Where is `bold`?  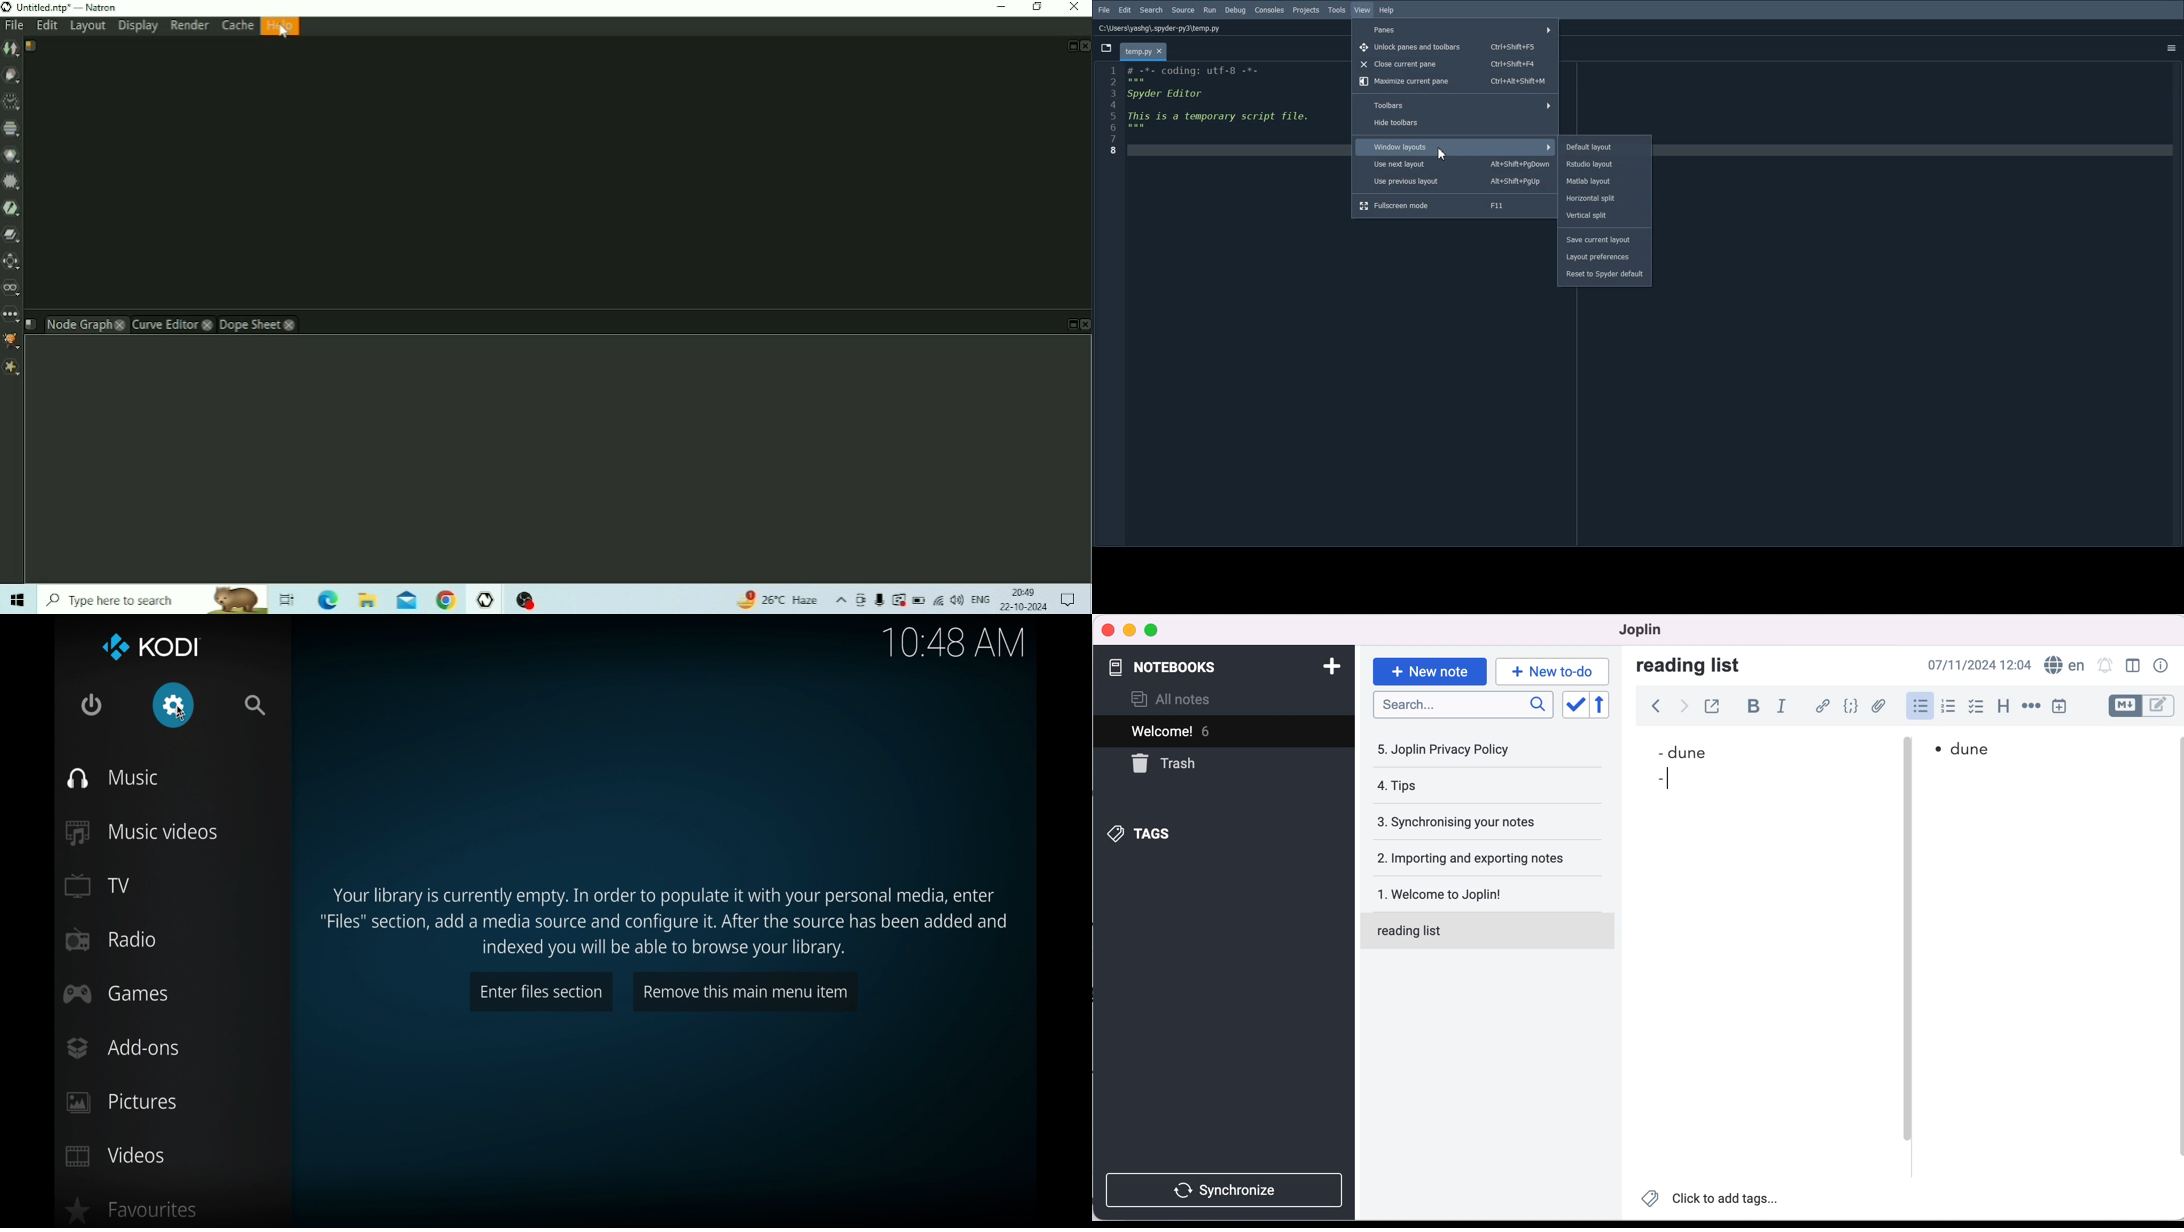
bold is located at coordinates (1753, 706).